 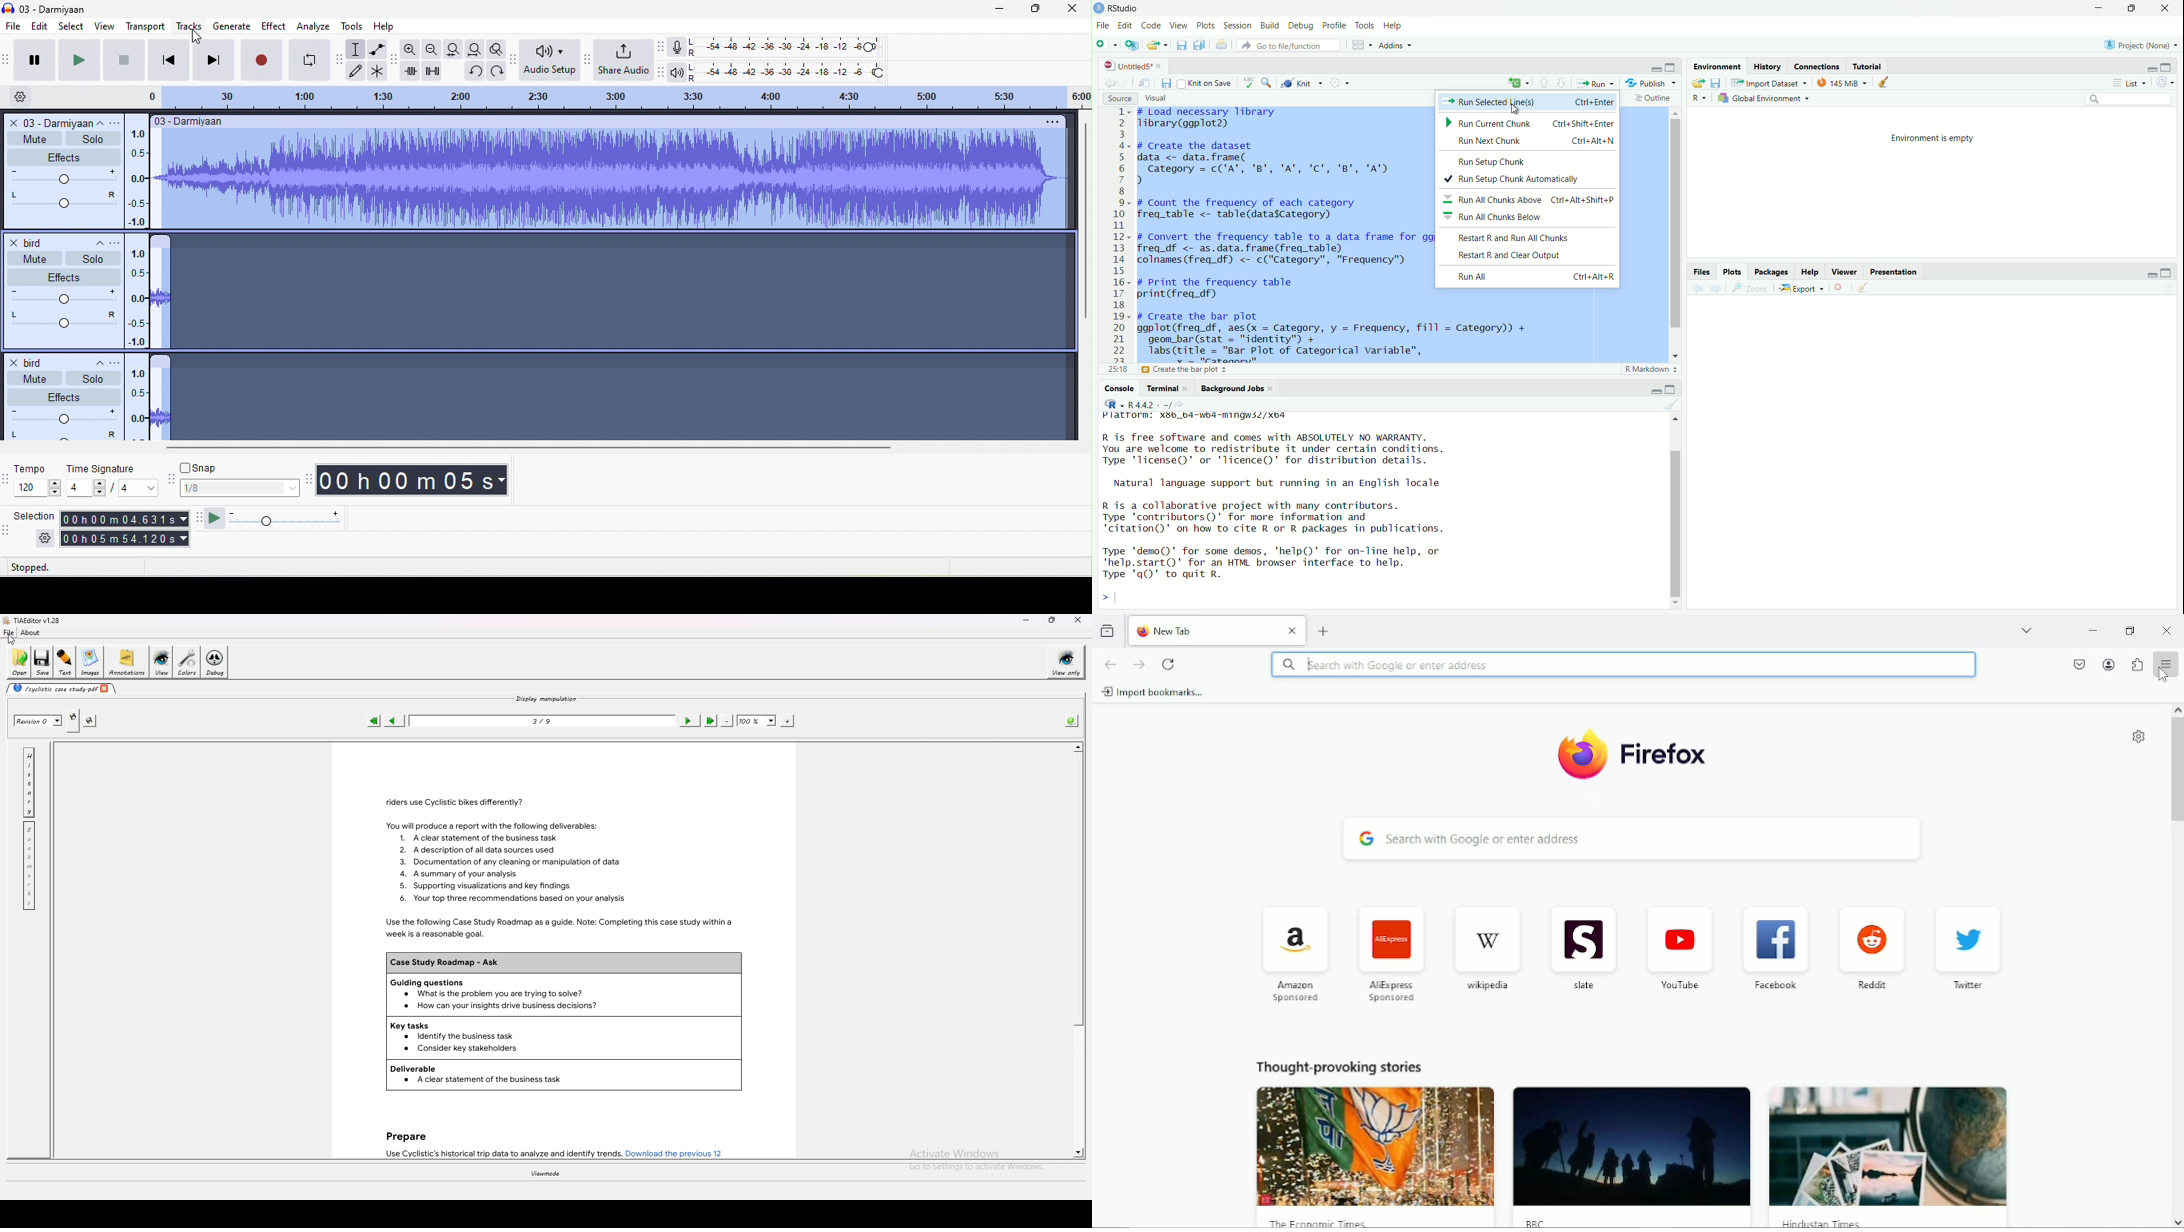 I want to click on minimize, so click(x=2151, y=68).